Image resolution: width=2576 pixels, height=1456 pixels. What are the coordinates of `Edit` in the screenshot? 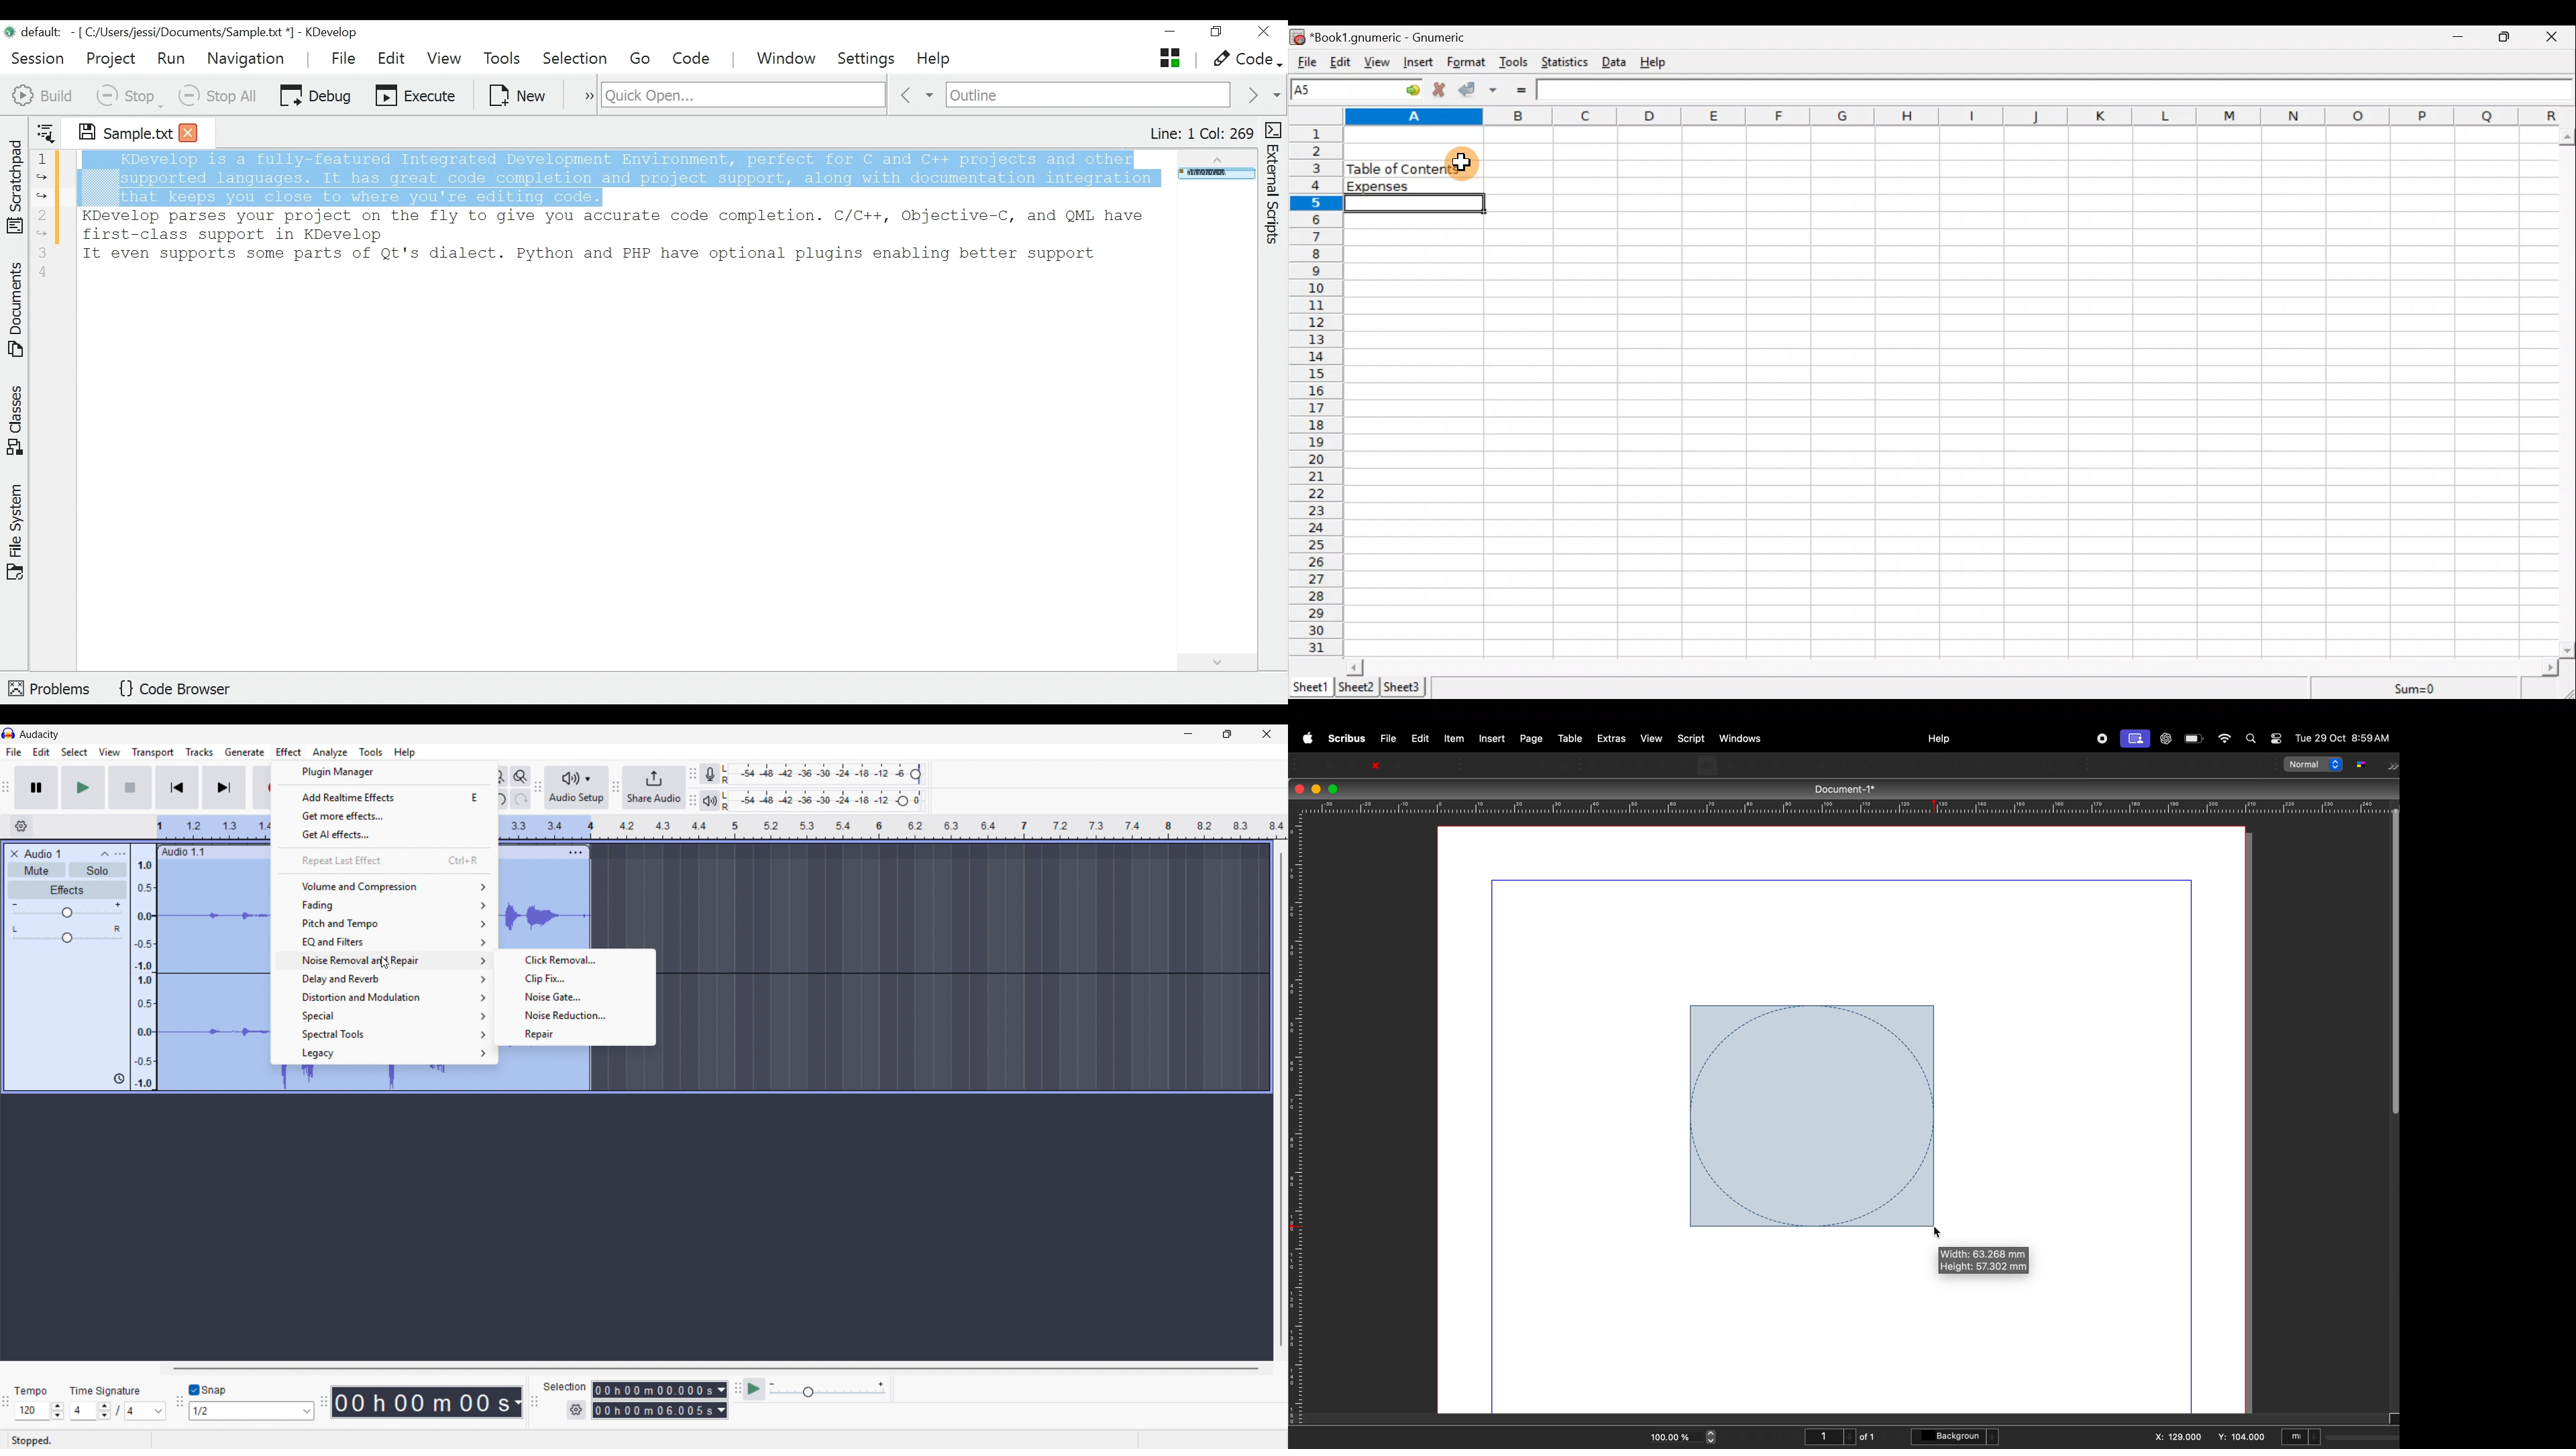 It's located at (1340, 63).